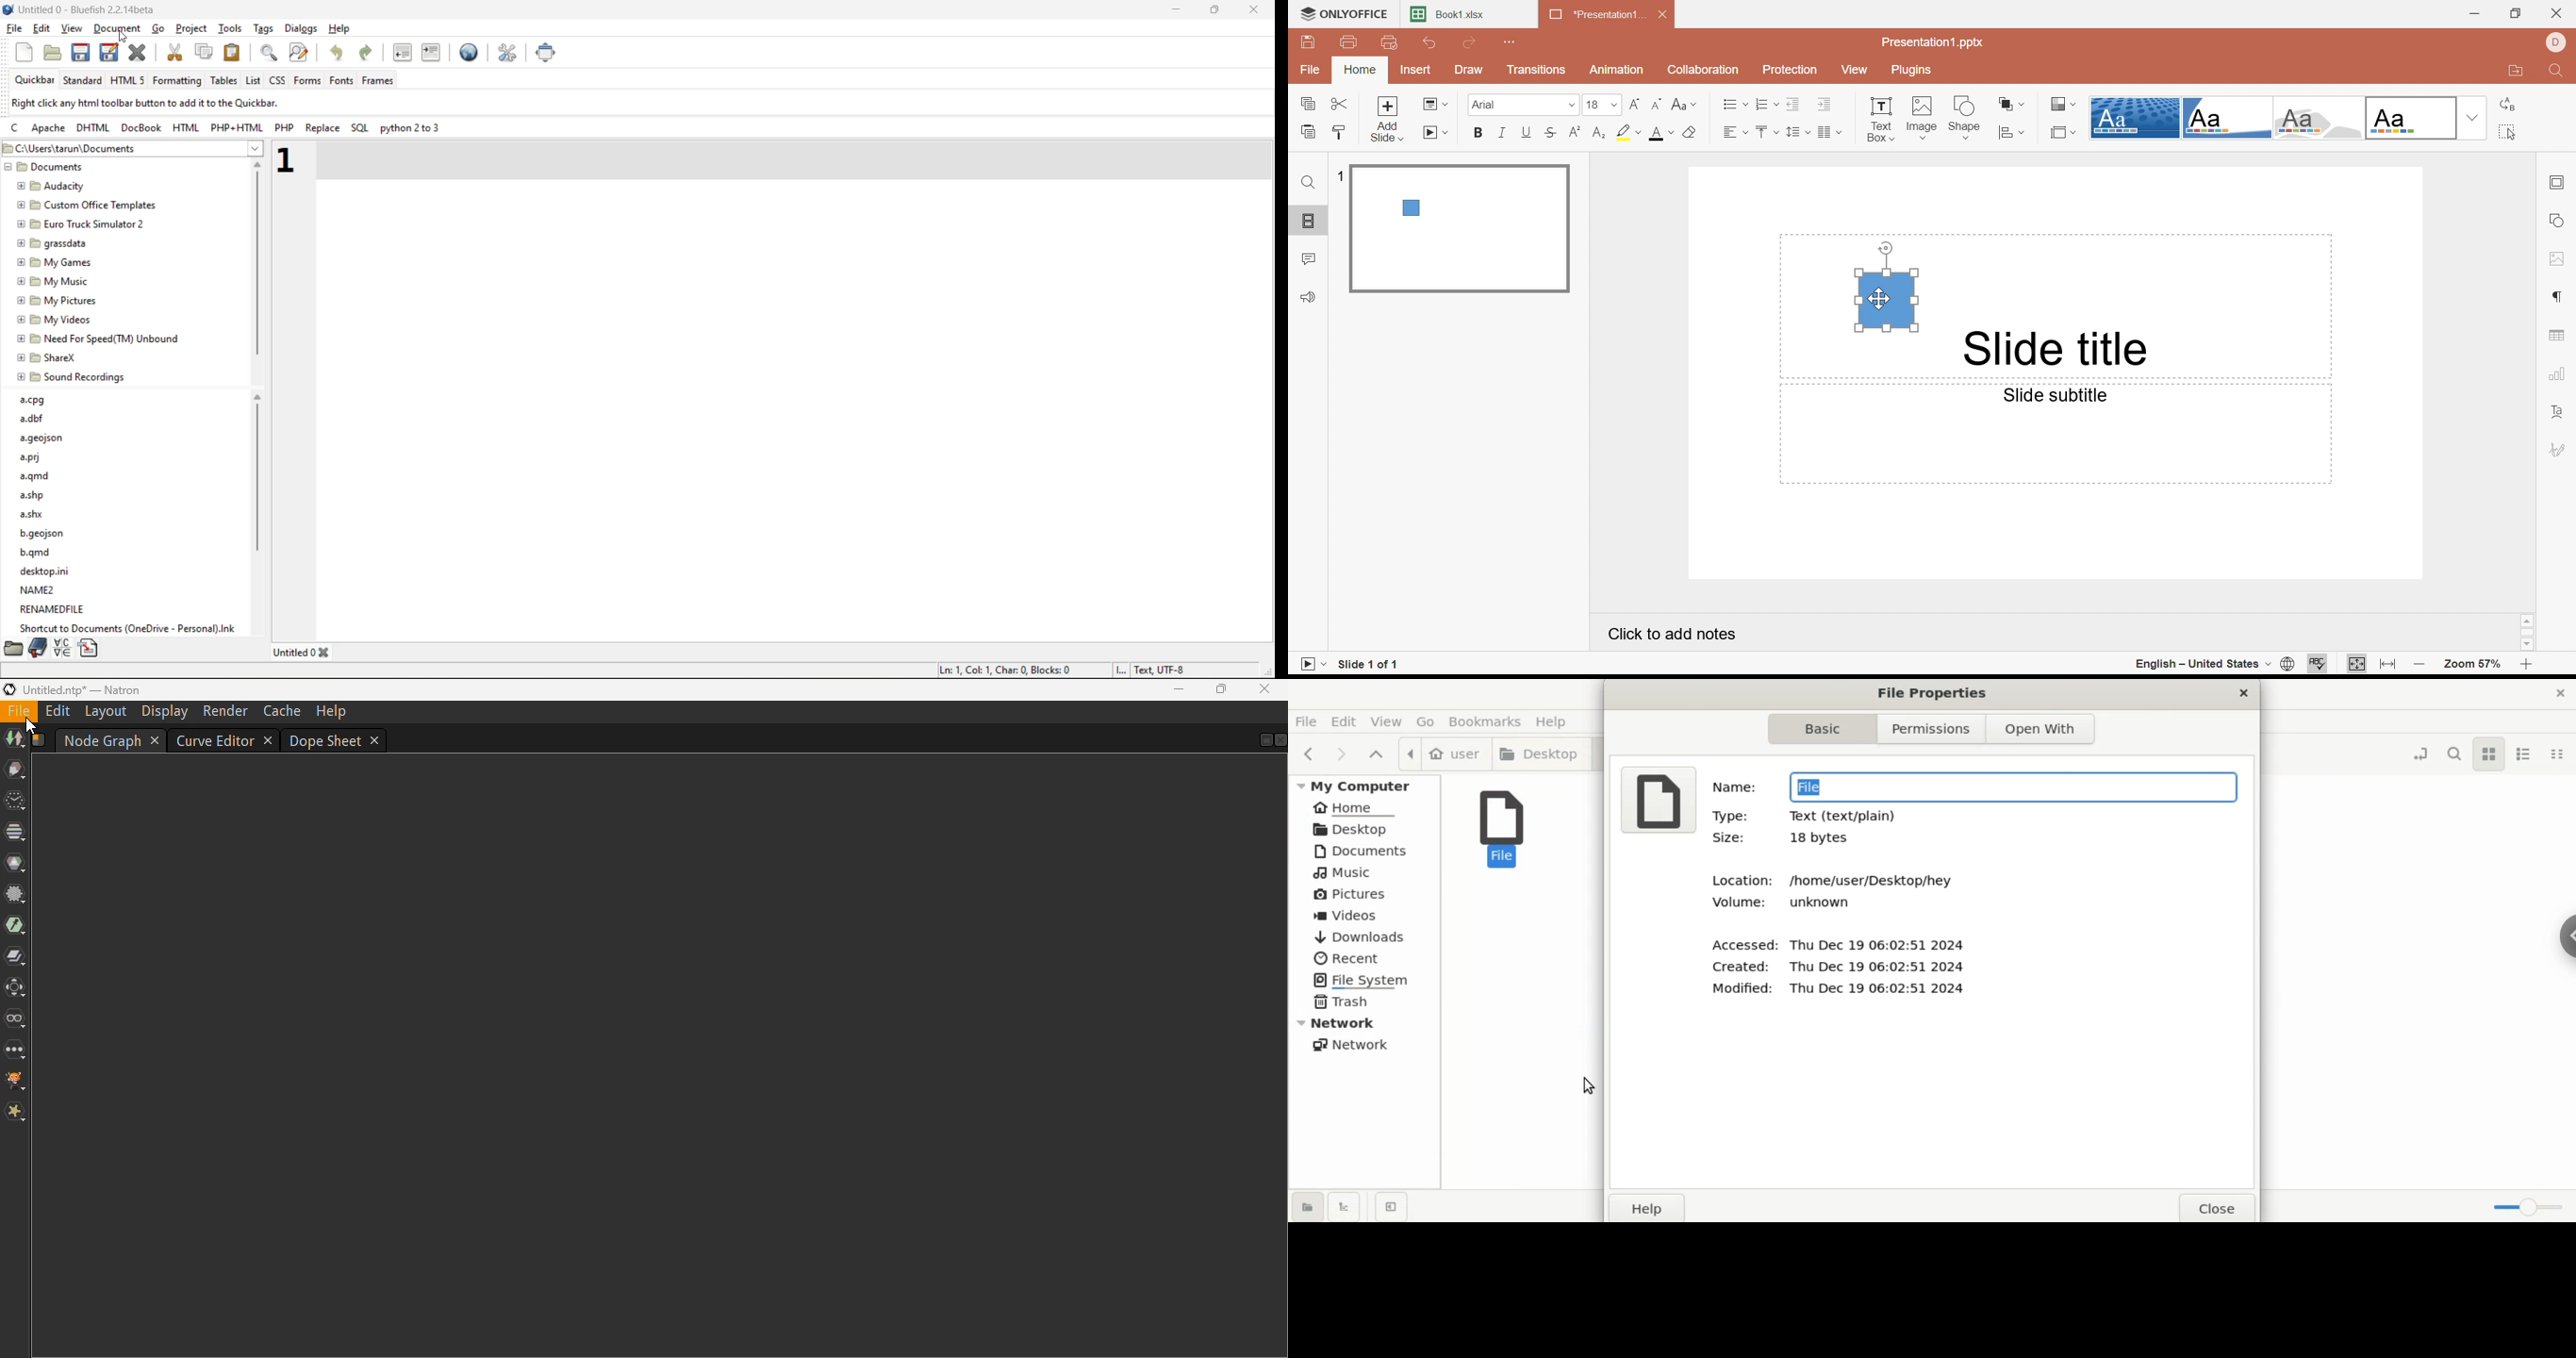 This screenshot has width=2576, height=1372. I want to click on Protection, so click(1792, 70).